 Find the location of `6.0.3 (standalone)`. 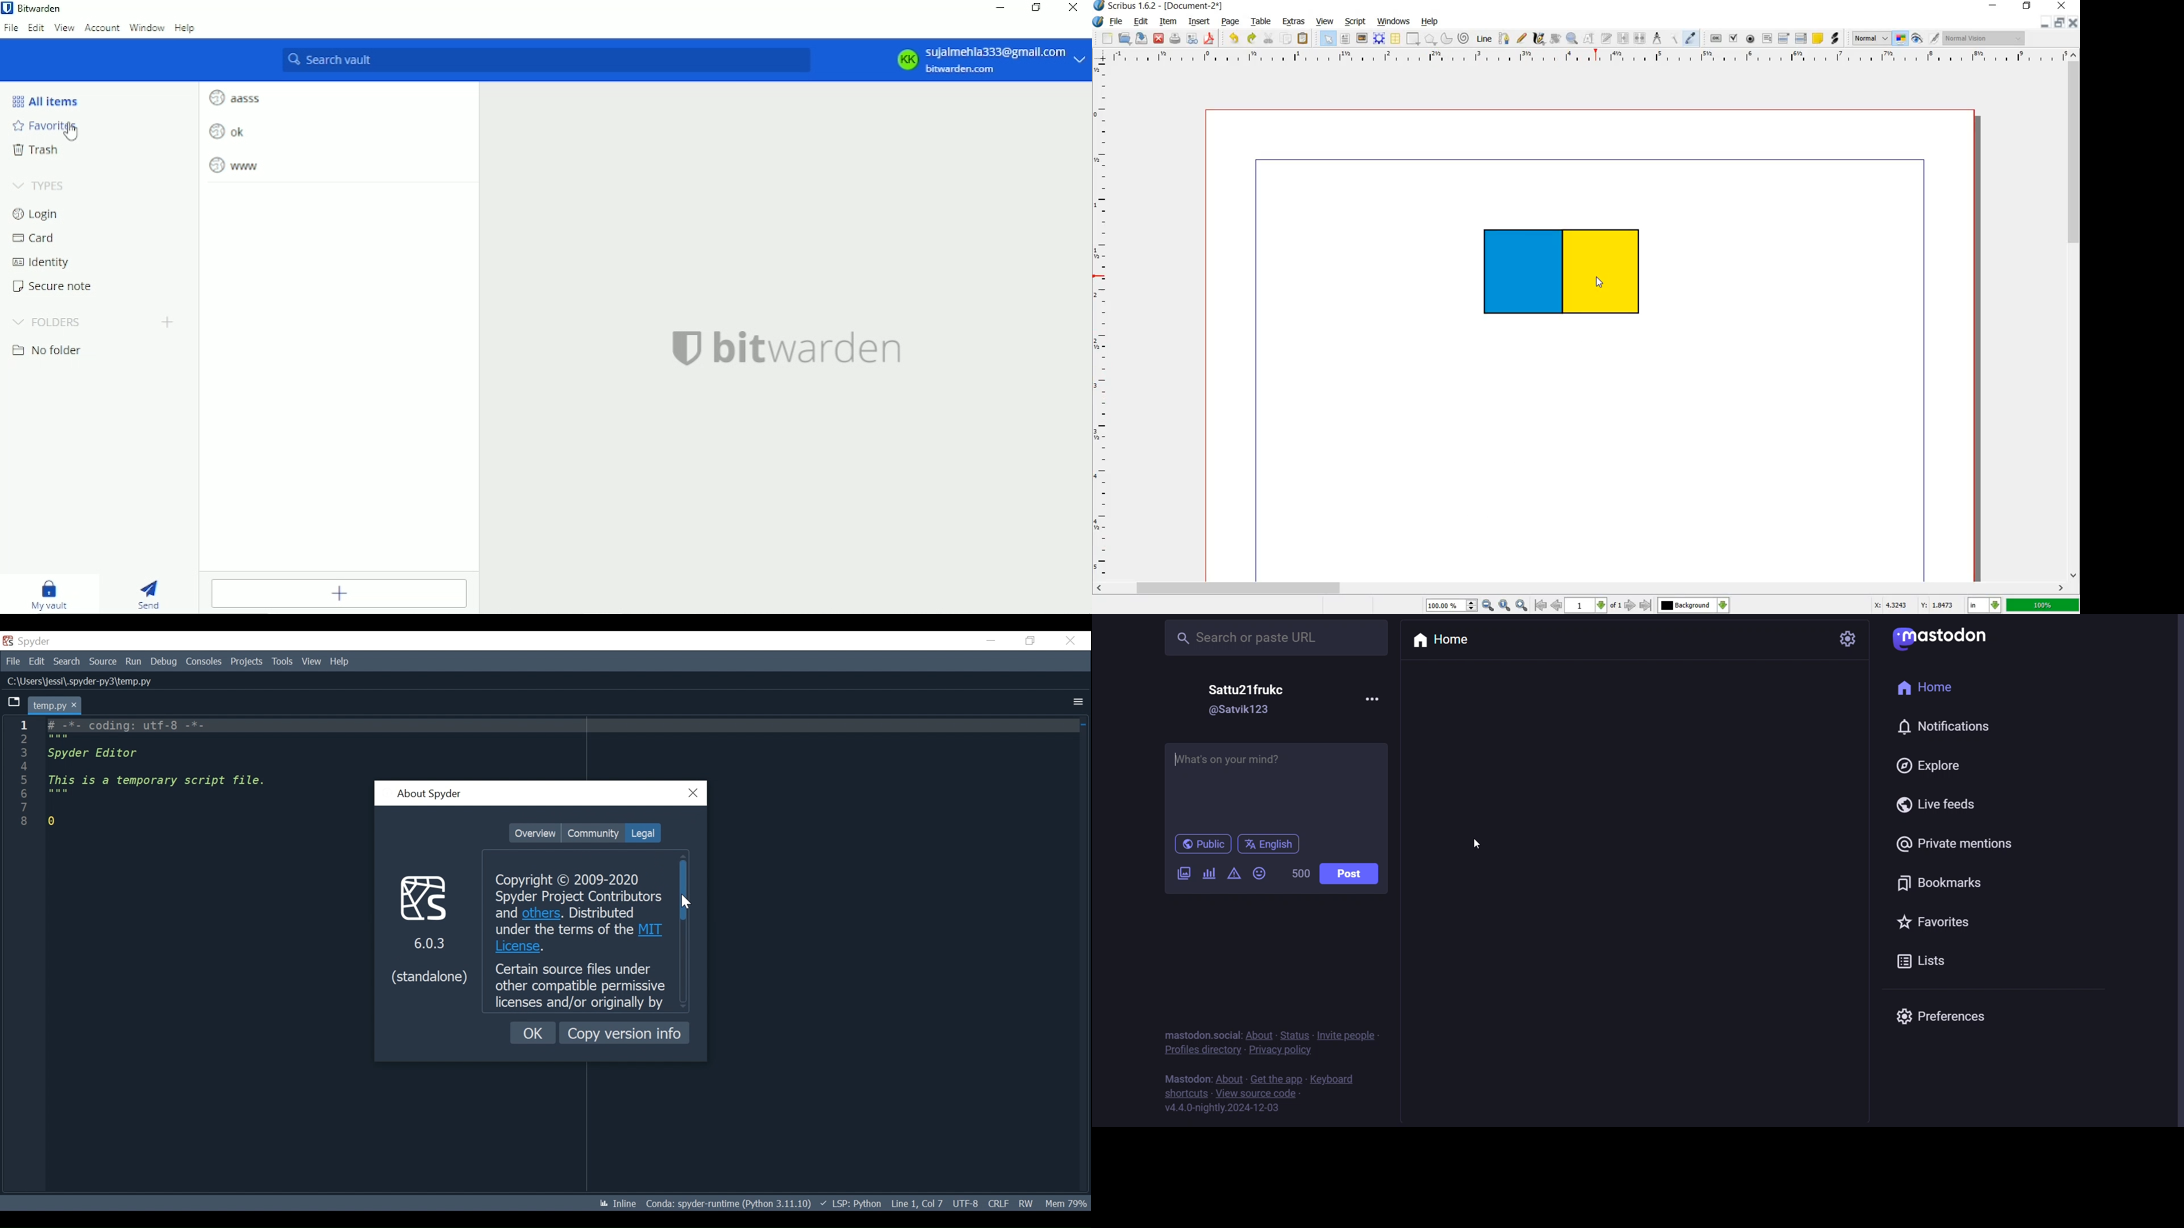

6.0.3 (standalone) is located at coordinates (429, 928).